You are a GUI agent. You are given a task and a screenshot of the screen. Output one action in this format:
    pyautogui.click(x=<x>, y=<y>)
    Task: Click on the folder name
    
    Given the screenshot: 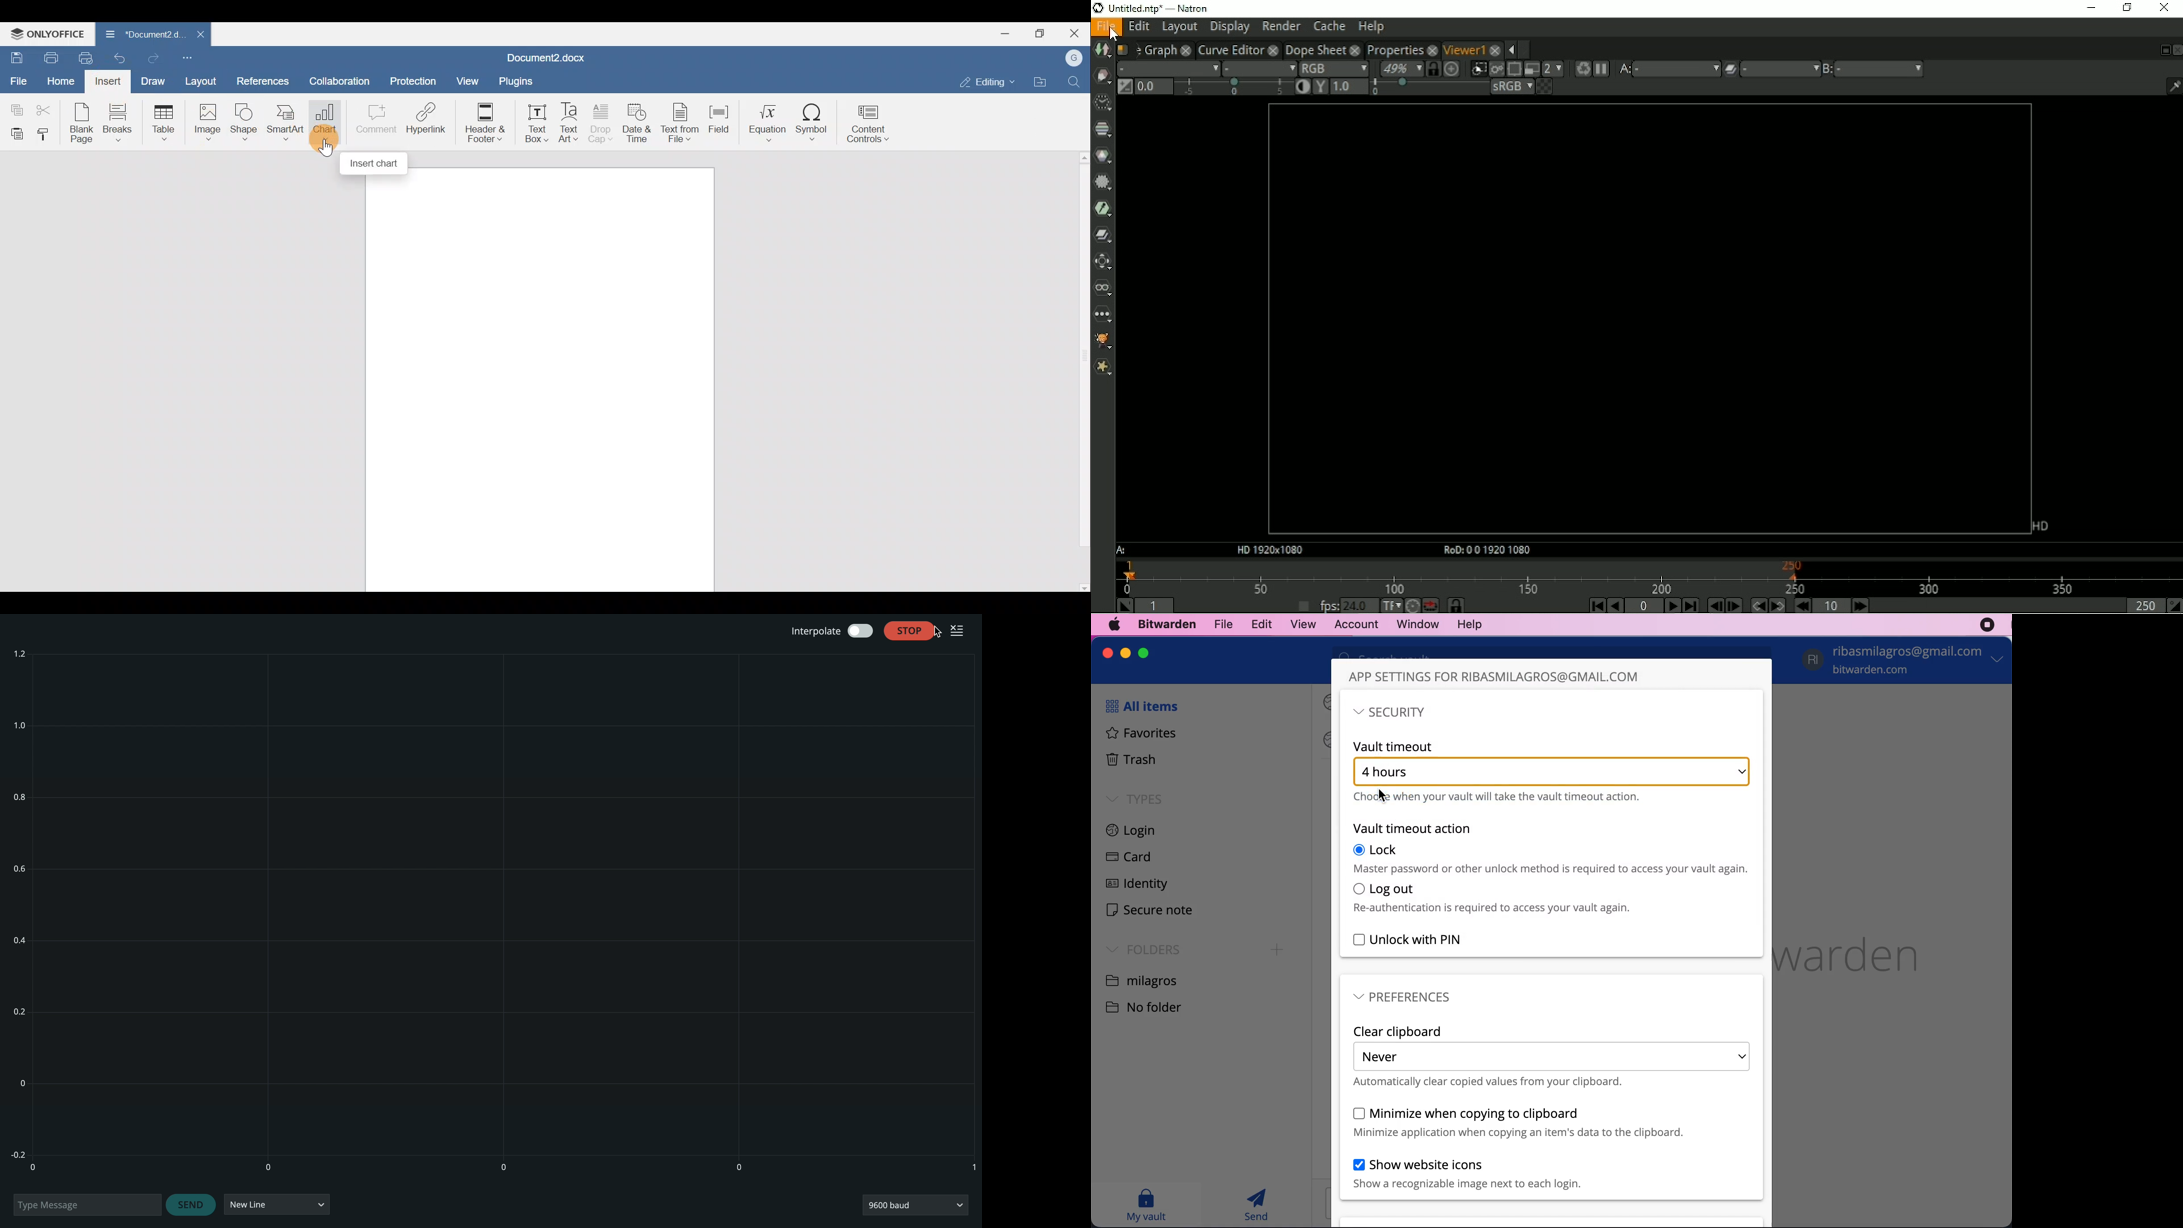 What is the action you would take?
    pyautogui.click(x=1143, y=980)
    